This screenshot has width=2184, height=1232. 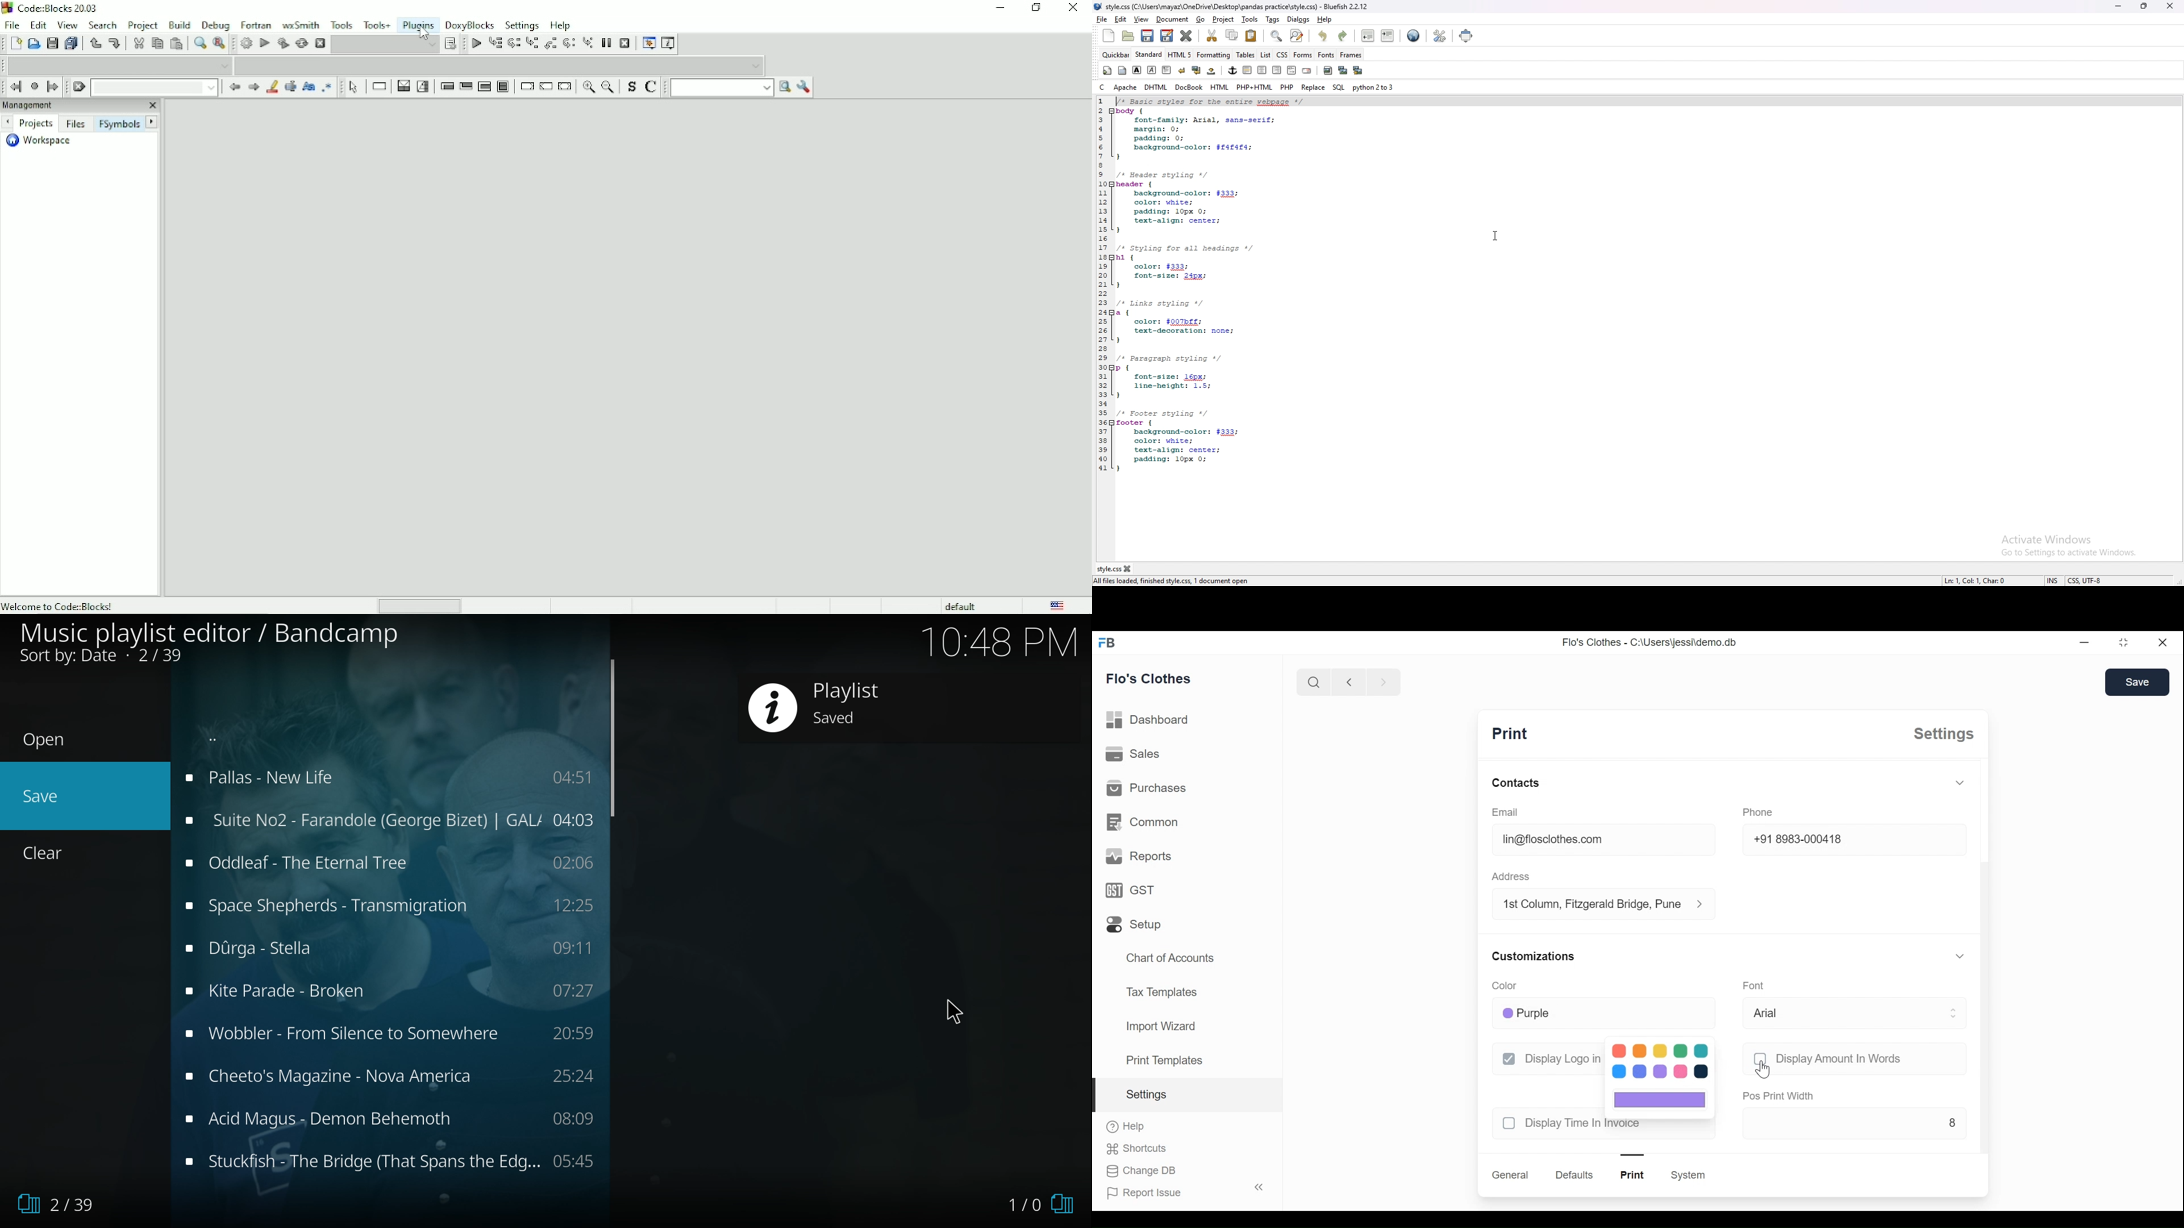 What do you see at coordinates (1661, 1100) in the screenshot?
I see `current color` at bounding box center [1661, 1100].